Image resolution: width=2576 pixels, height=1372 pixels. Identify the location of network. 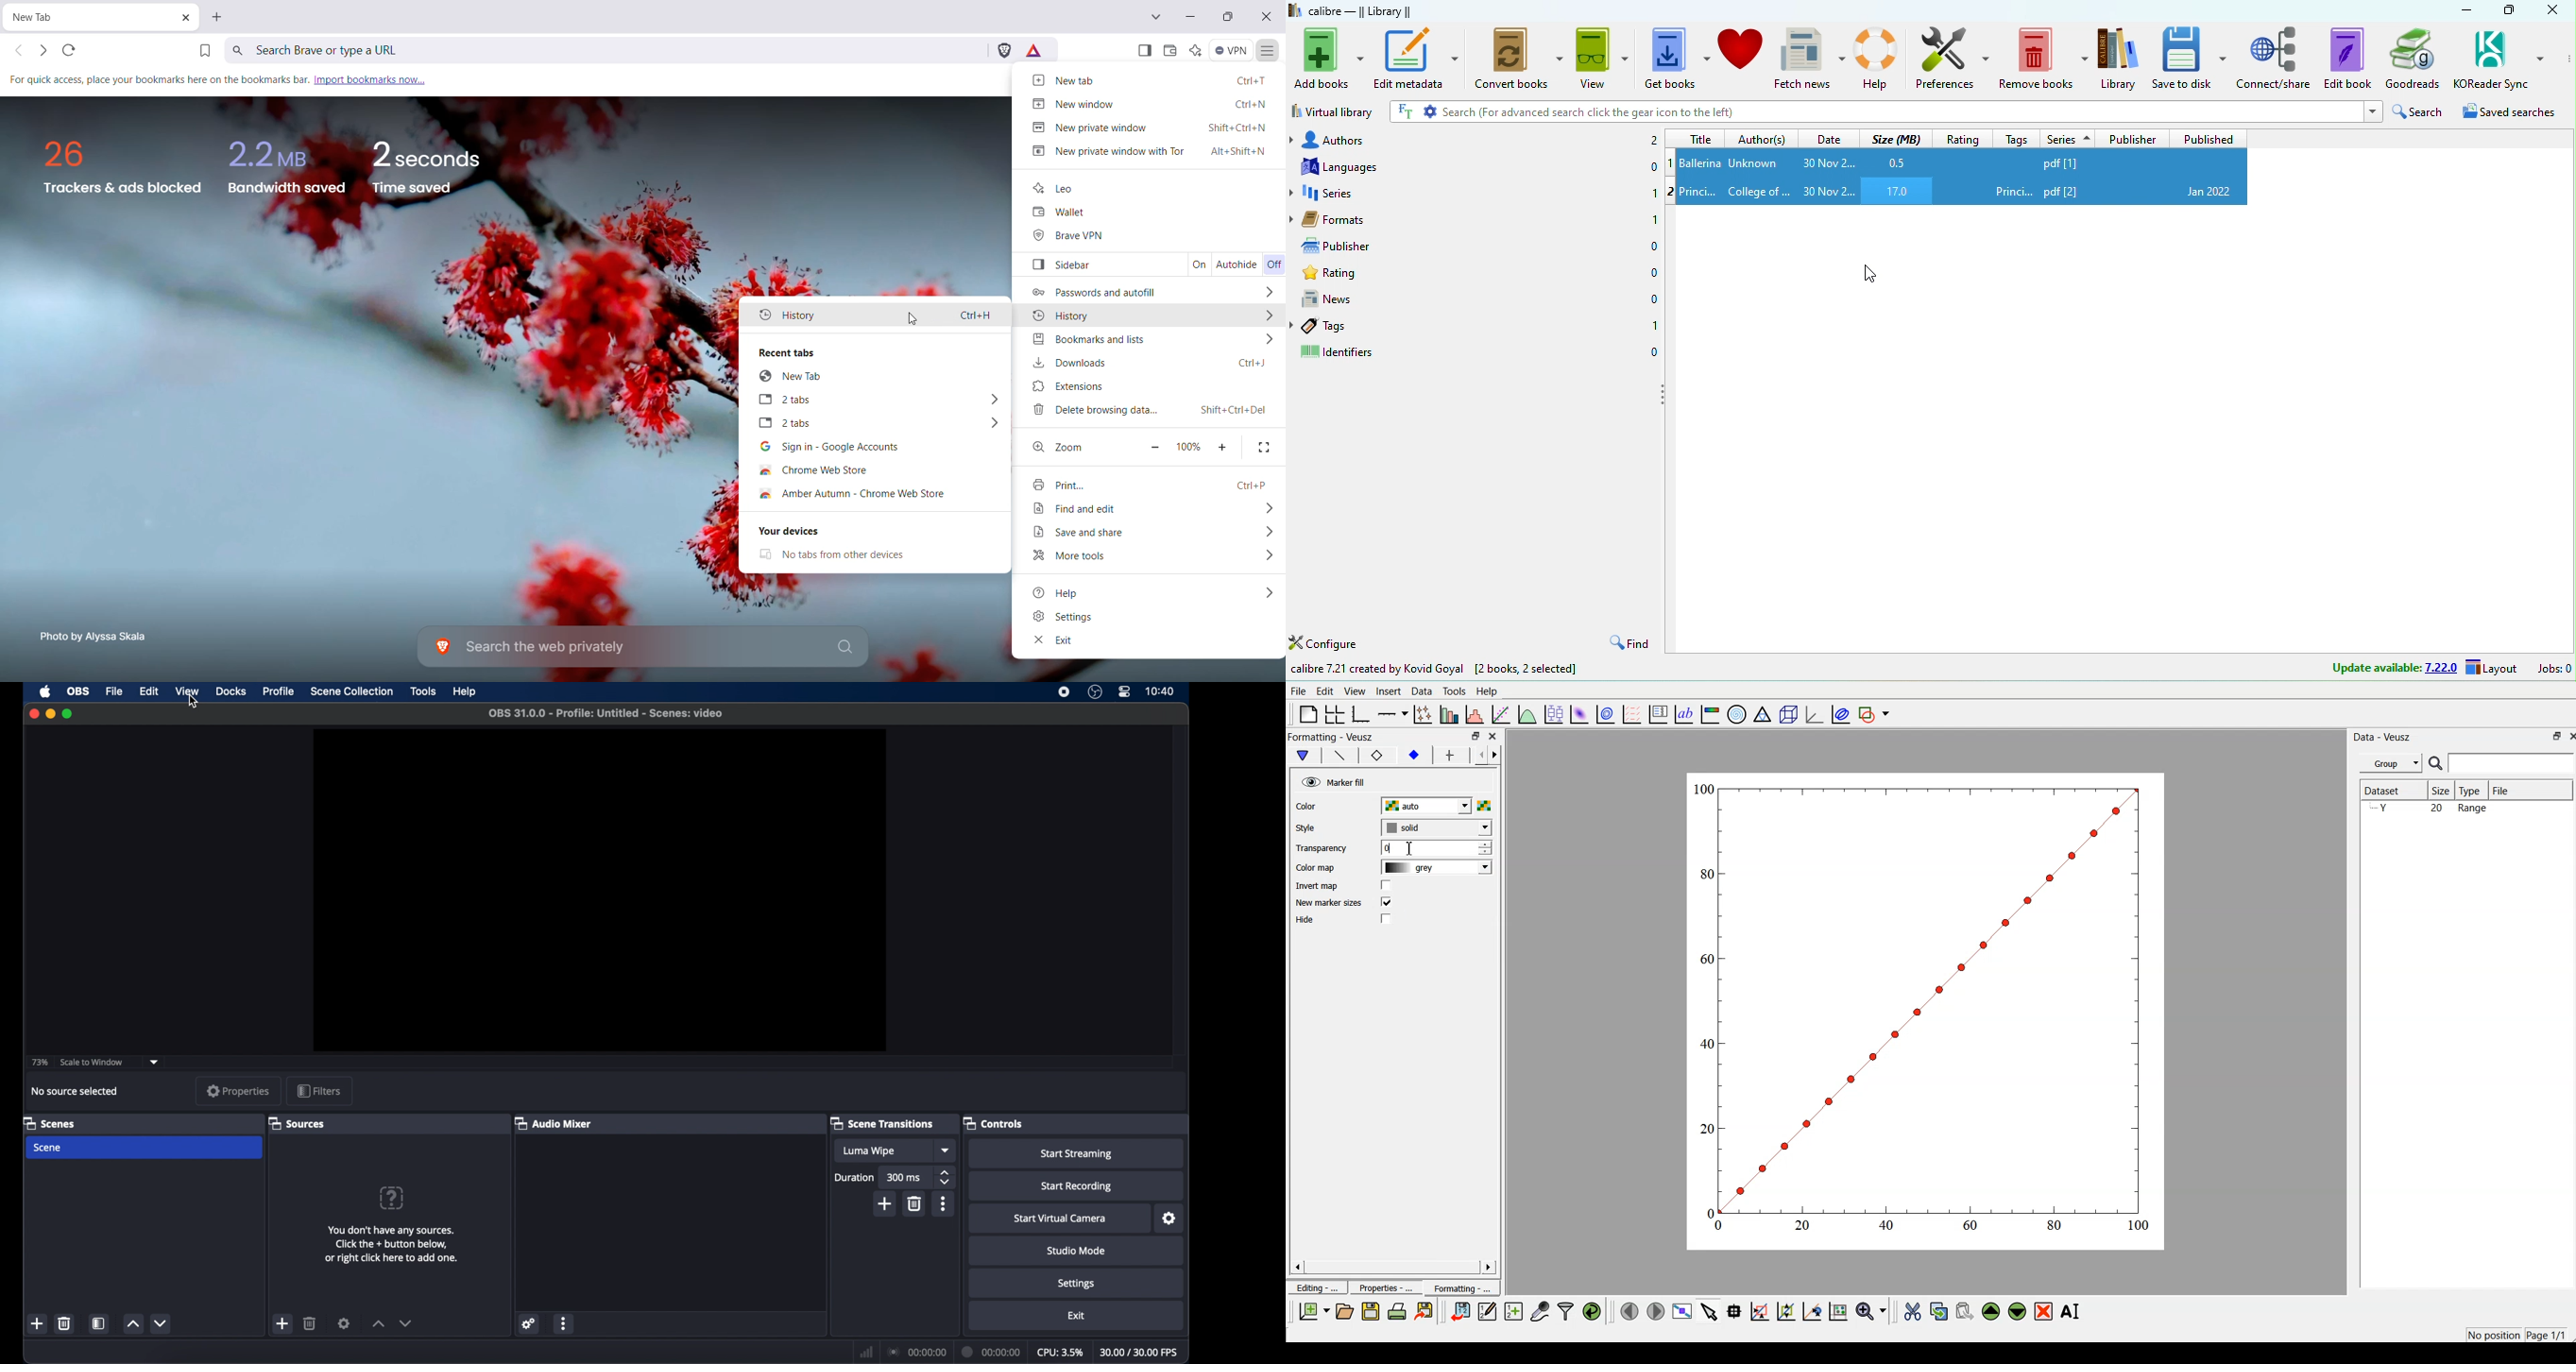
(866, 1351).